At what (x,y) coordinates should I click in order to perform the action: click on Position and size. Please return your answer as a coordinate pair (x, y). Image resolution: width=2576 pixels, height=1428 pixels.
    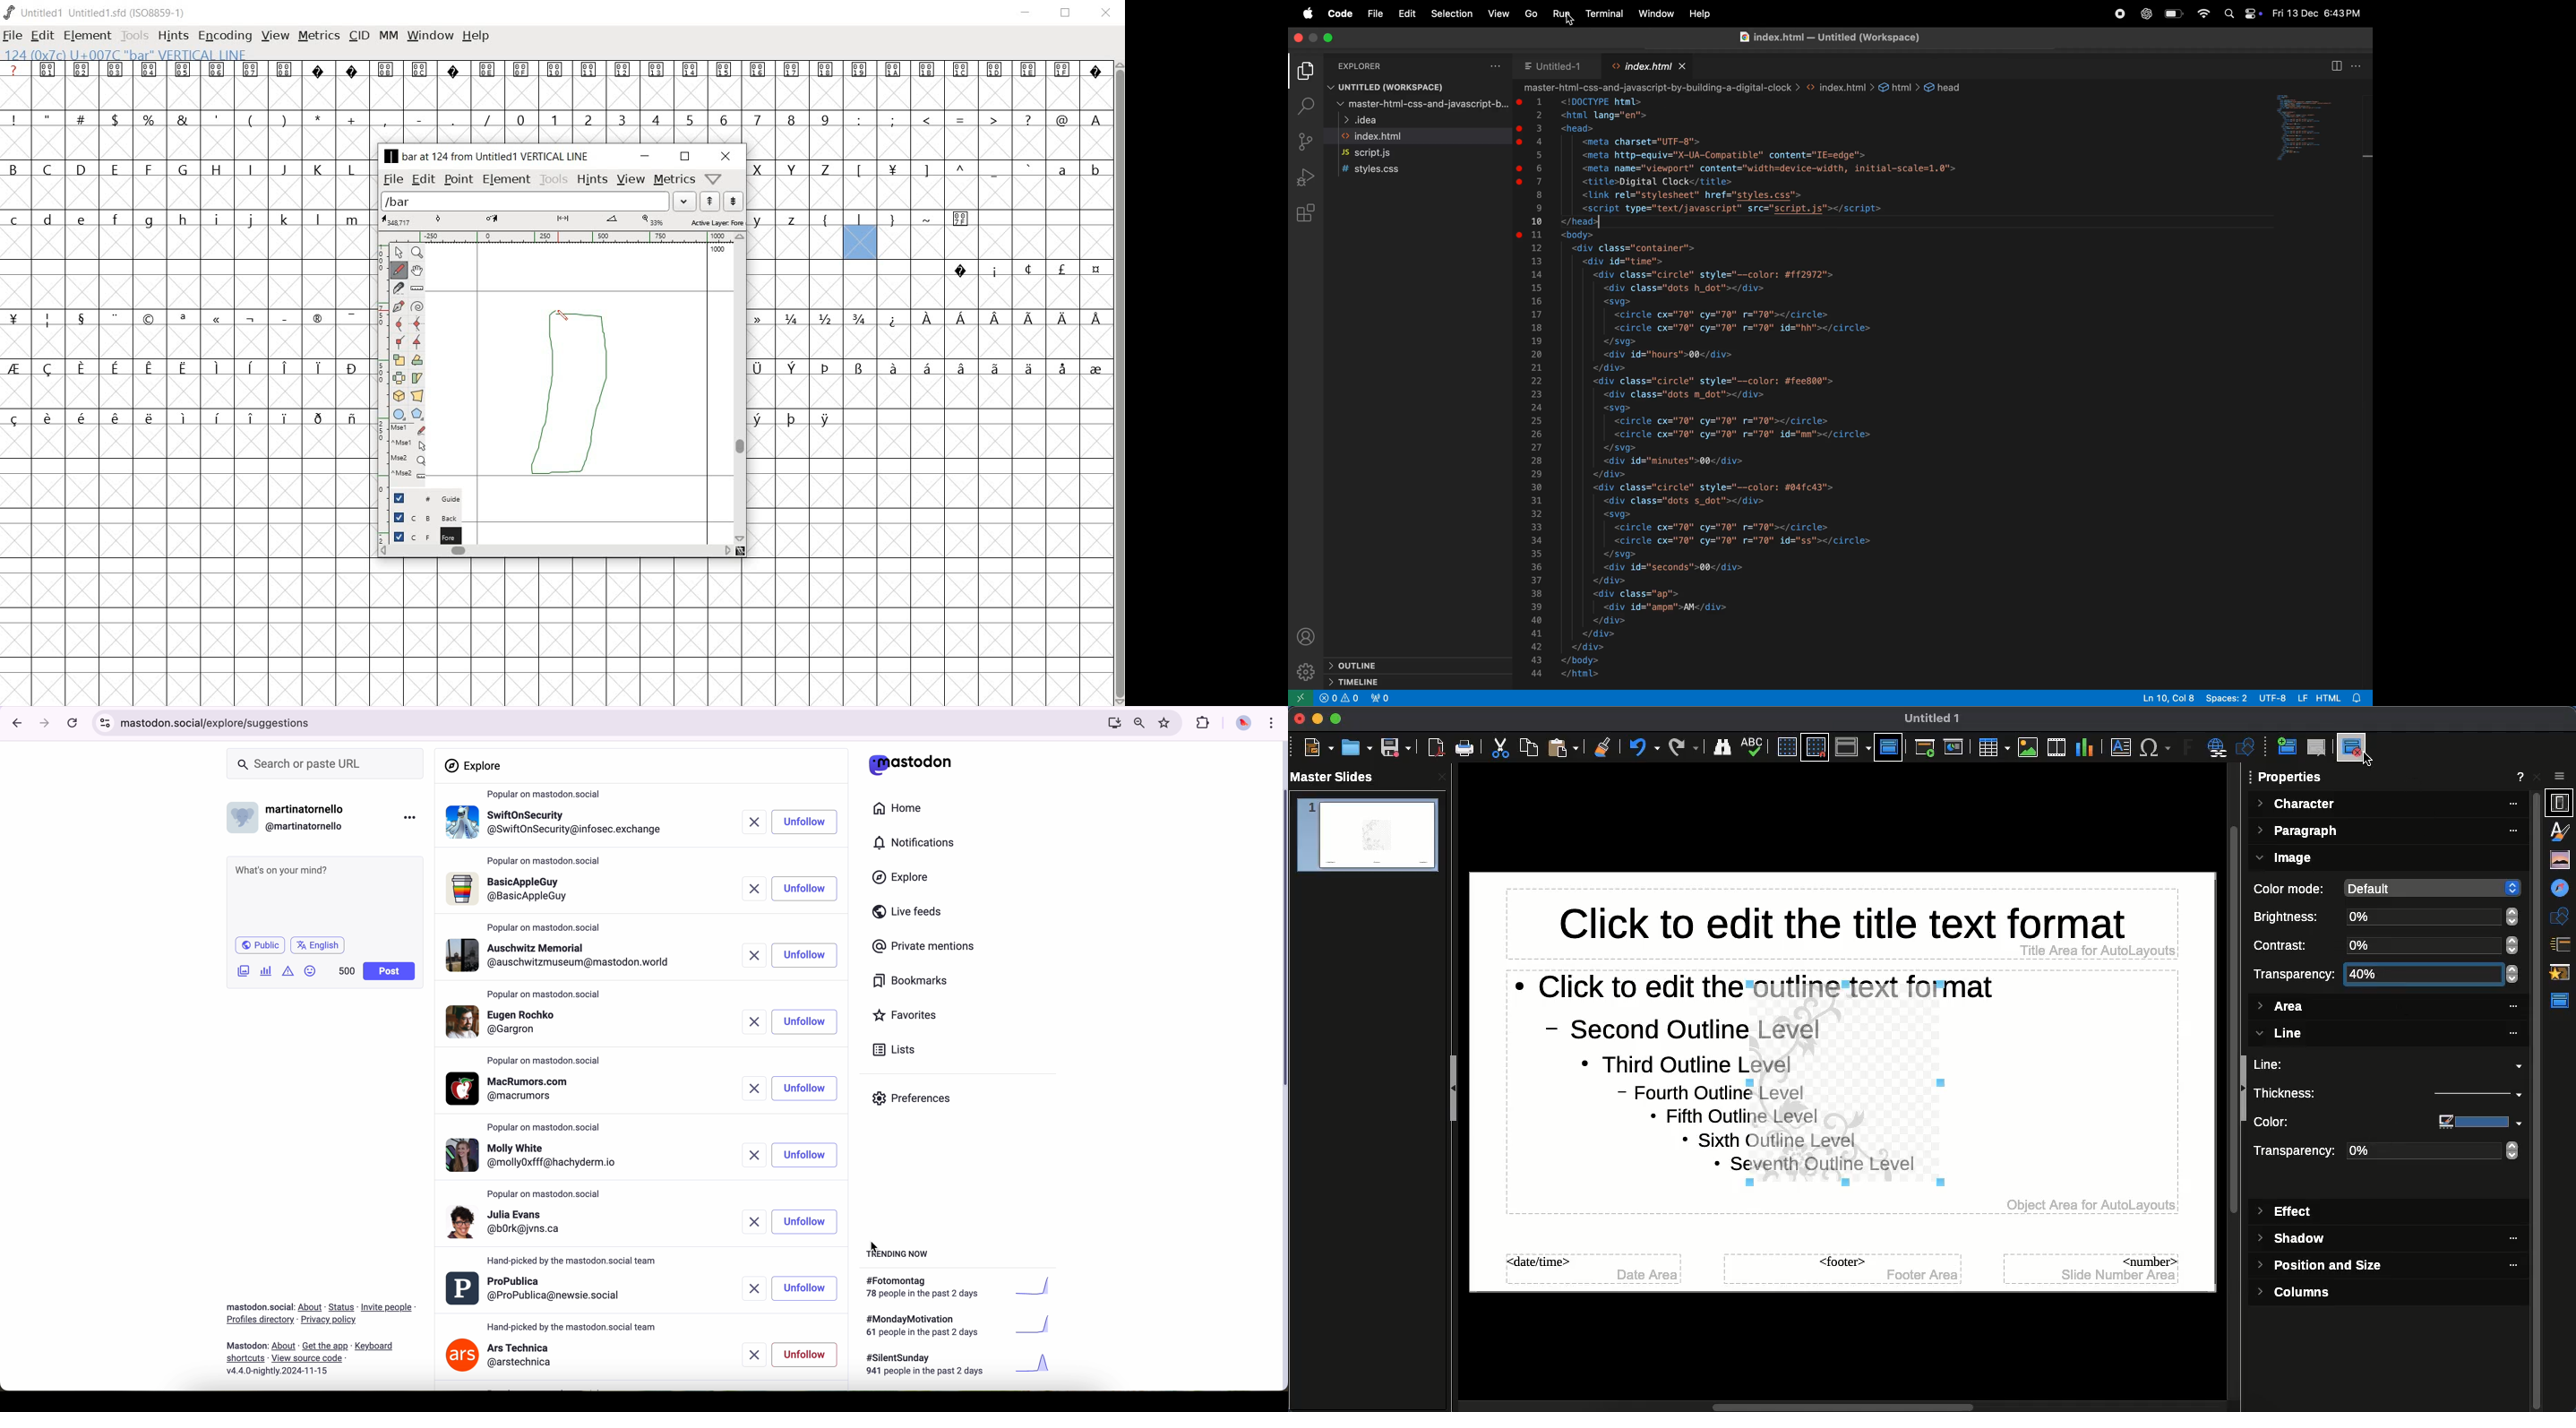
    Looking at the image, I should click on (2323, 1268).